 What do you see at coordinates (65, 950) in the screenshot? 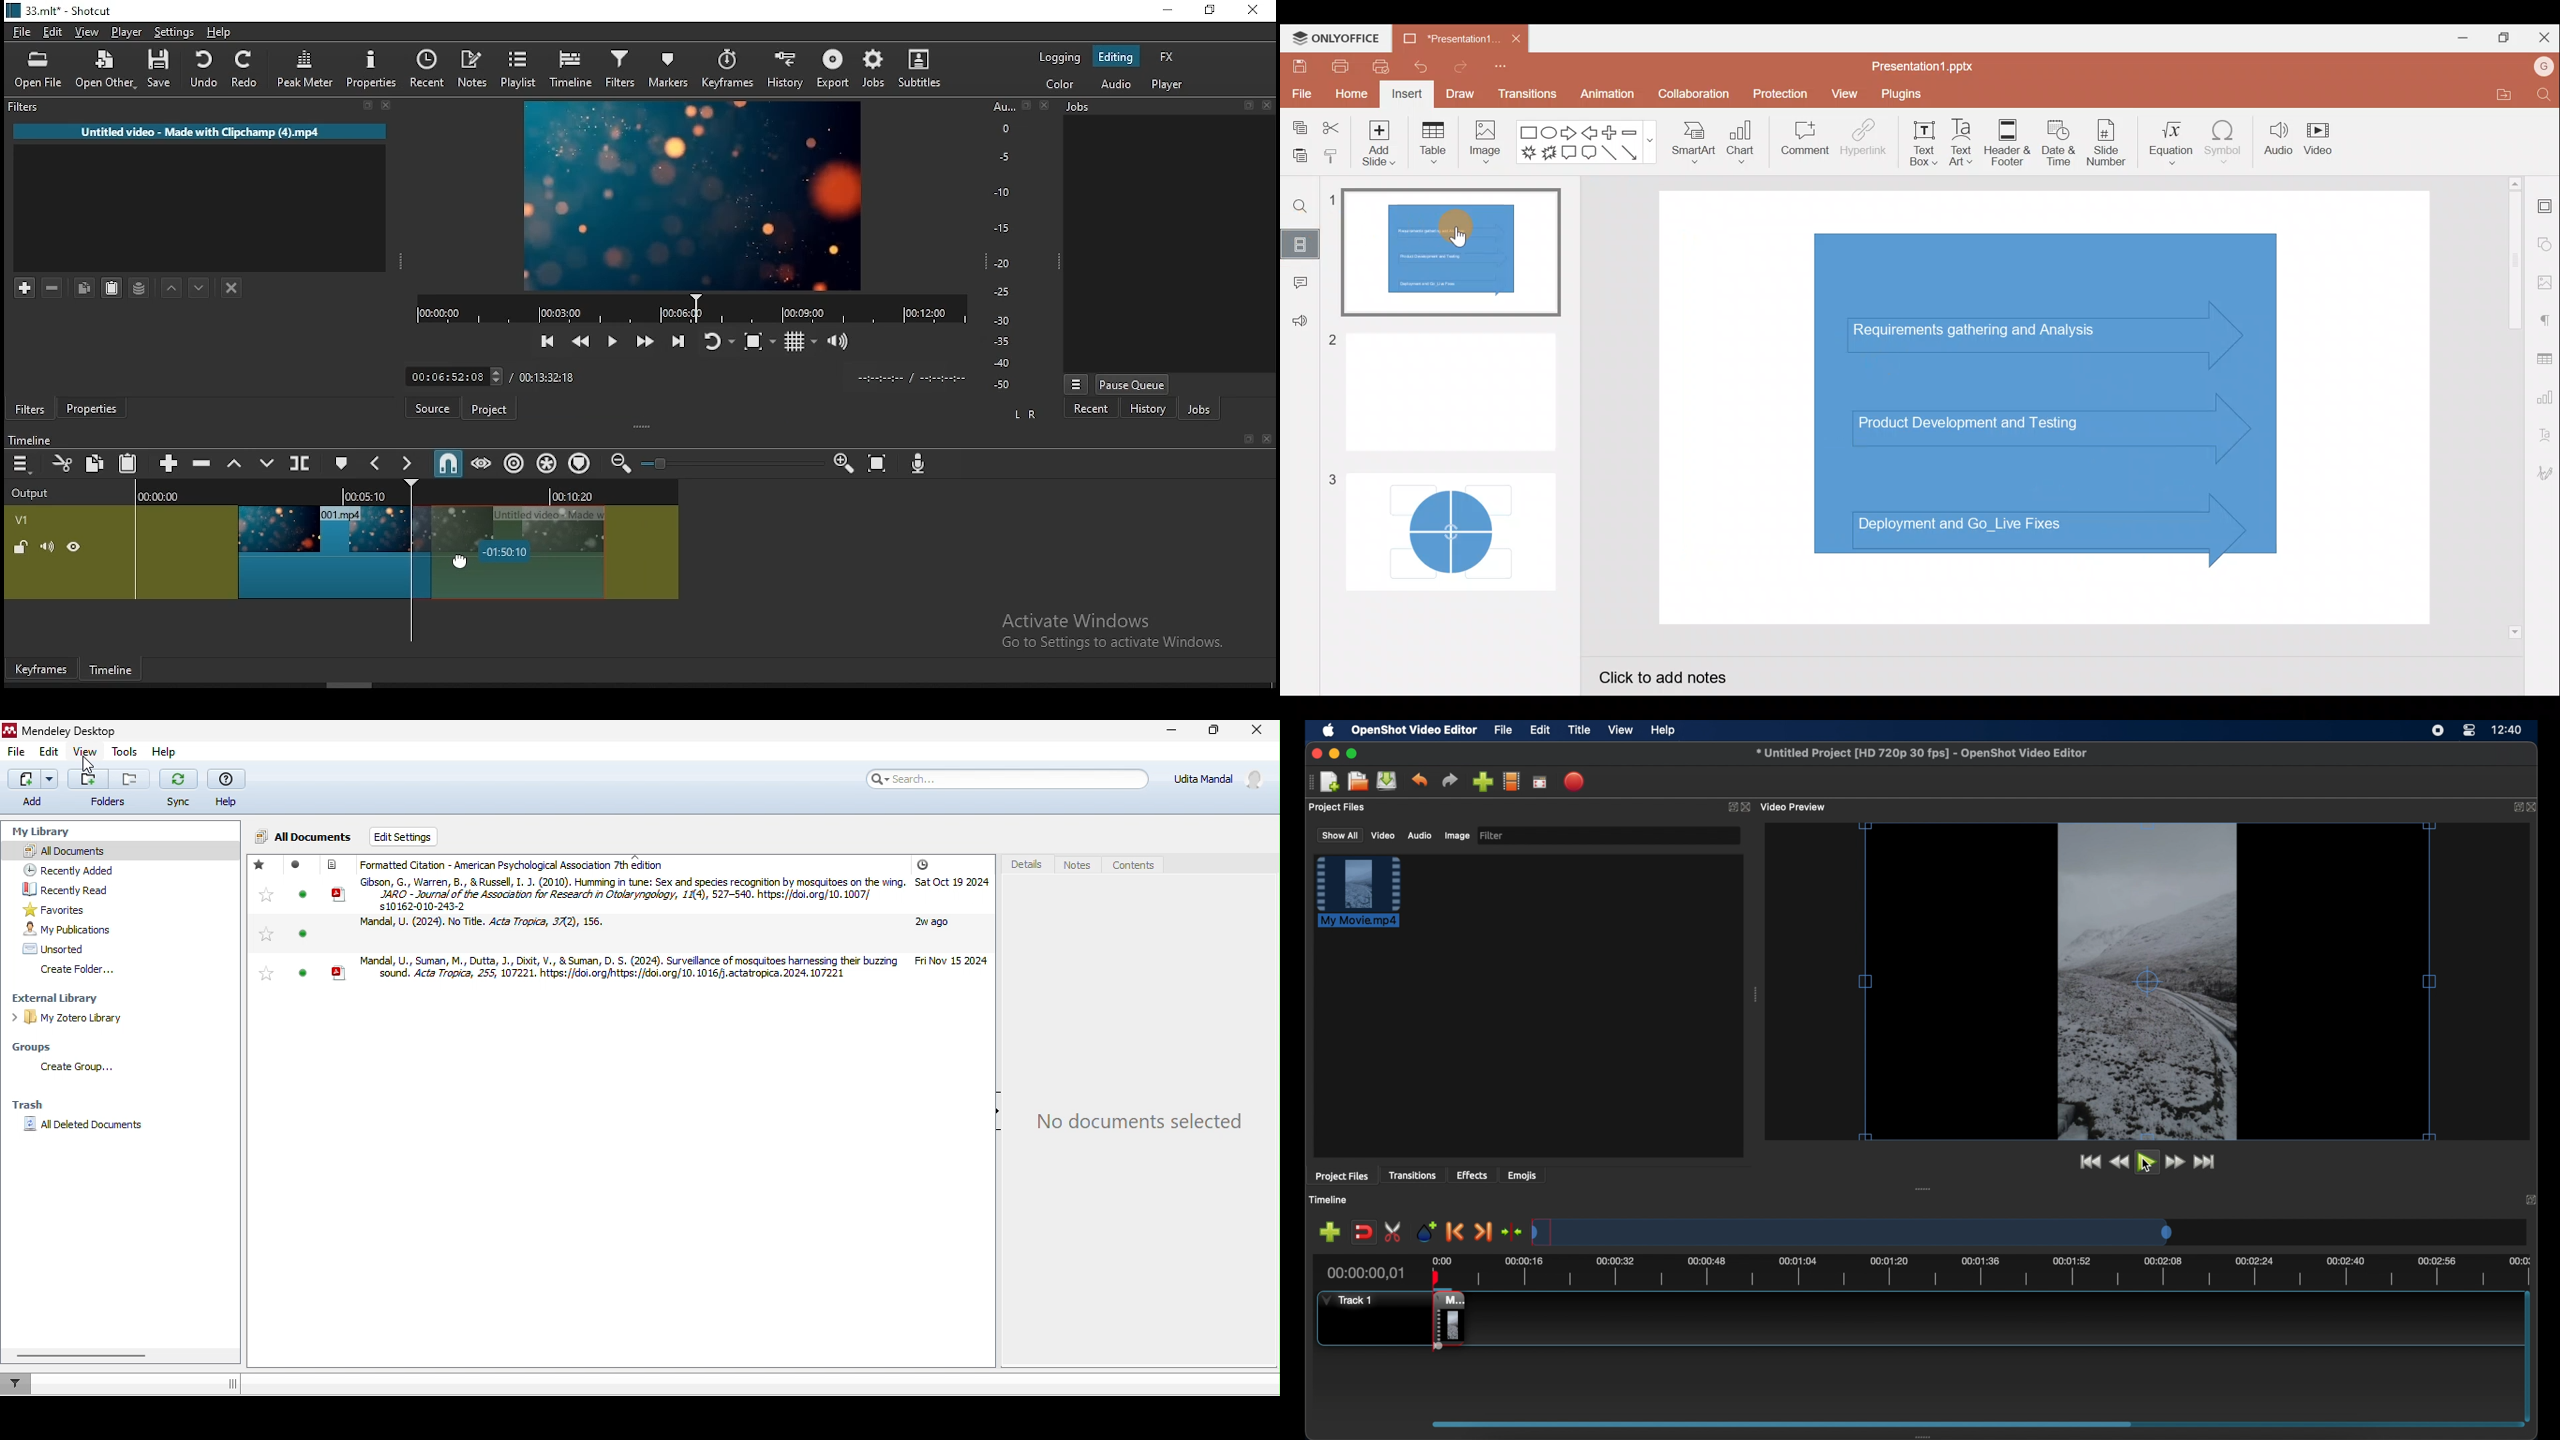
I see `unsorted` at bounding box center [65, 950].